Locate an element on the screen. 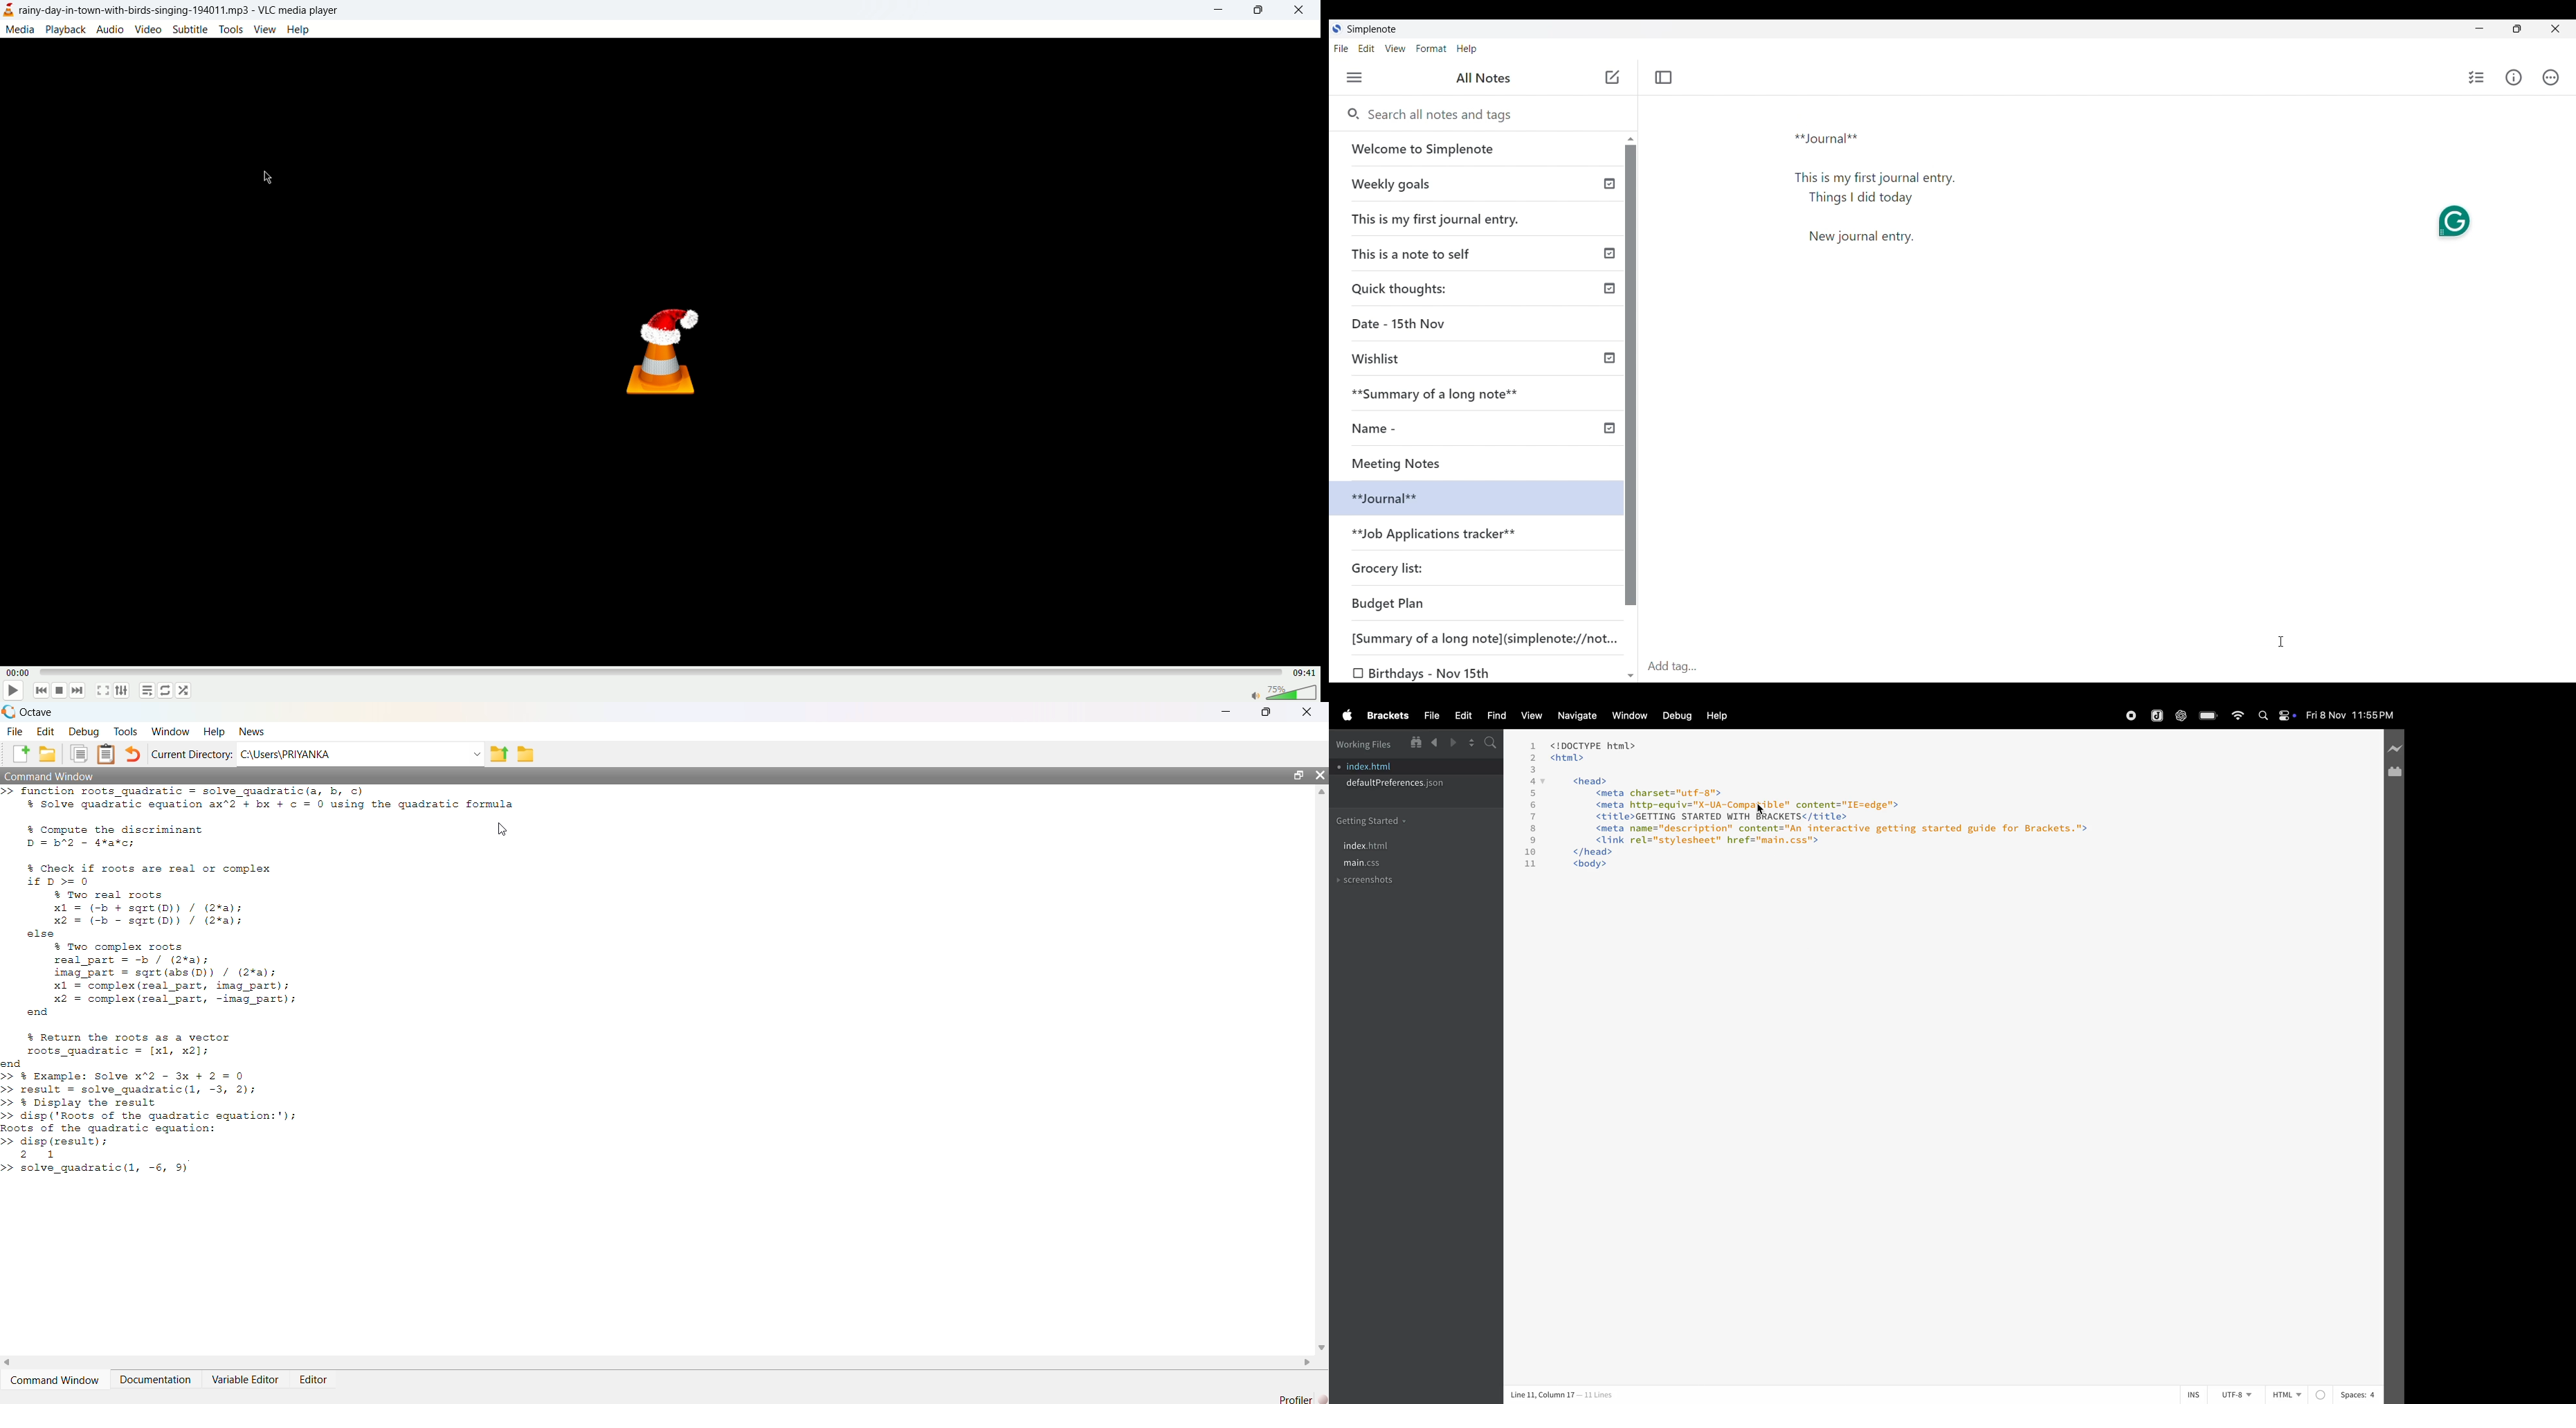 The height and width of the screenshot is (1428, 2576). spaces: 4 is located at coordinates (2348, 1393).